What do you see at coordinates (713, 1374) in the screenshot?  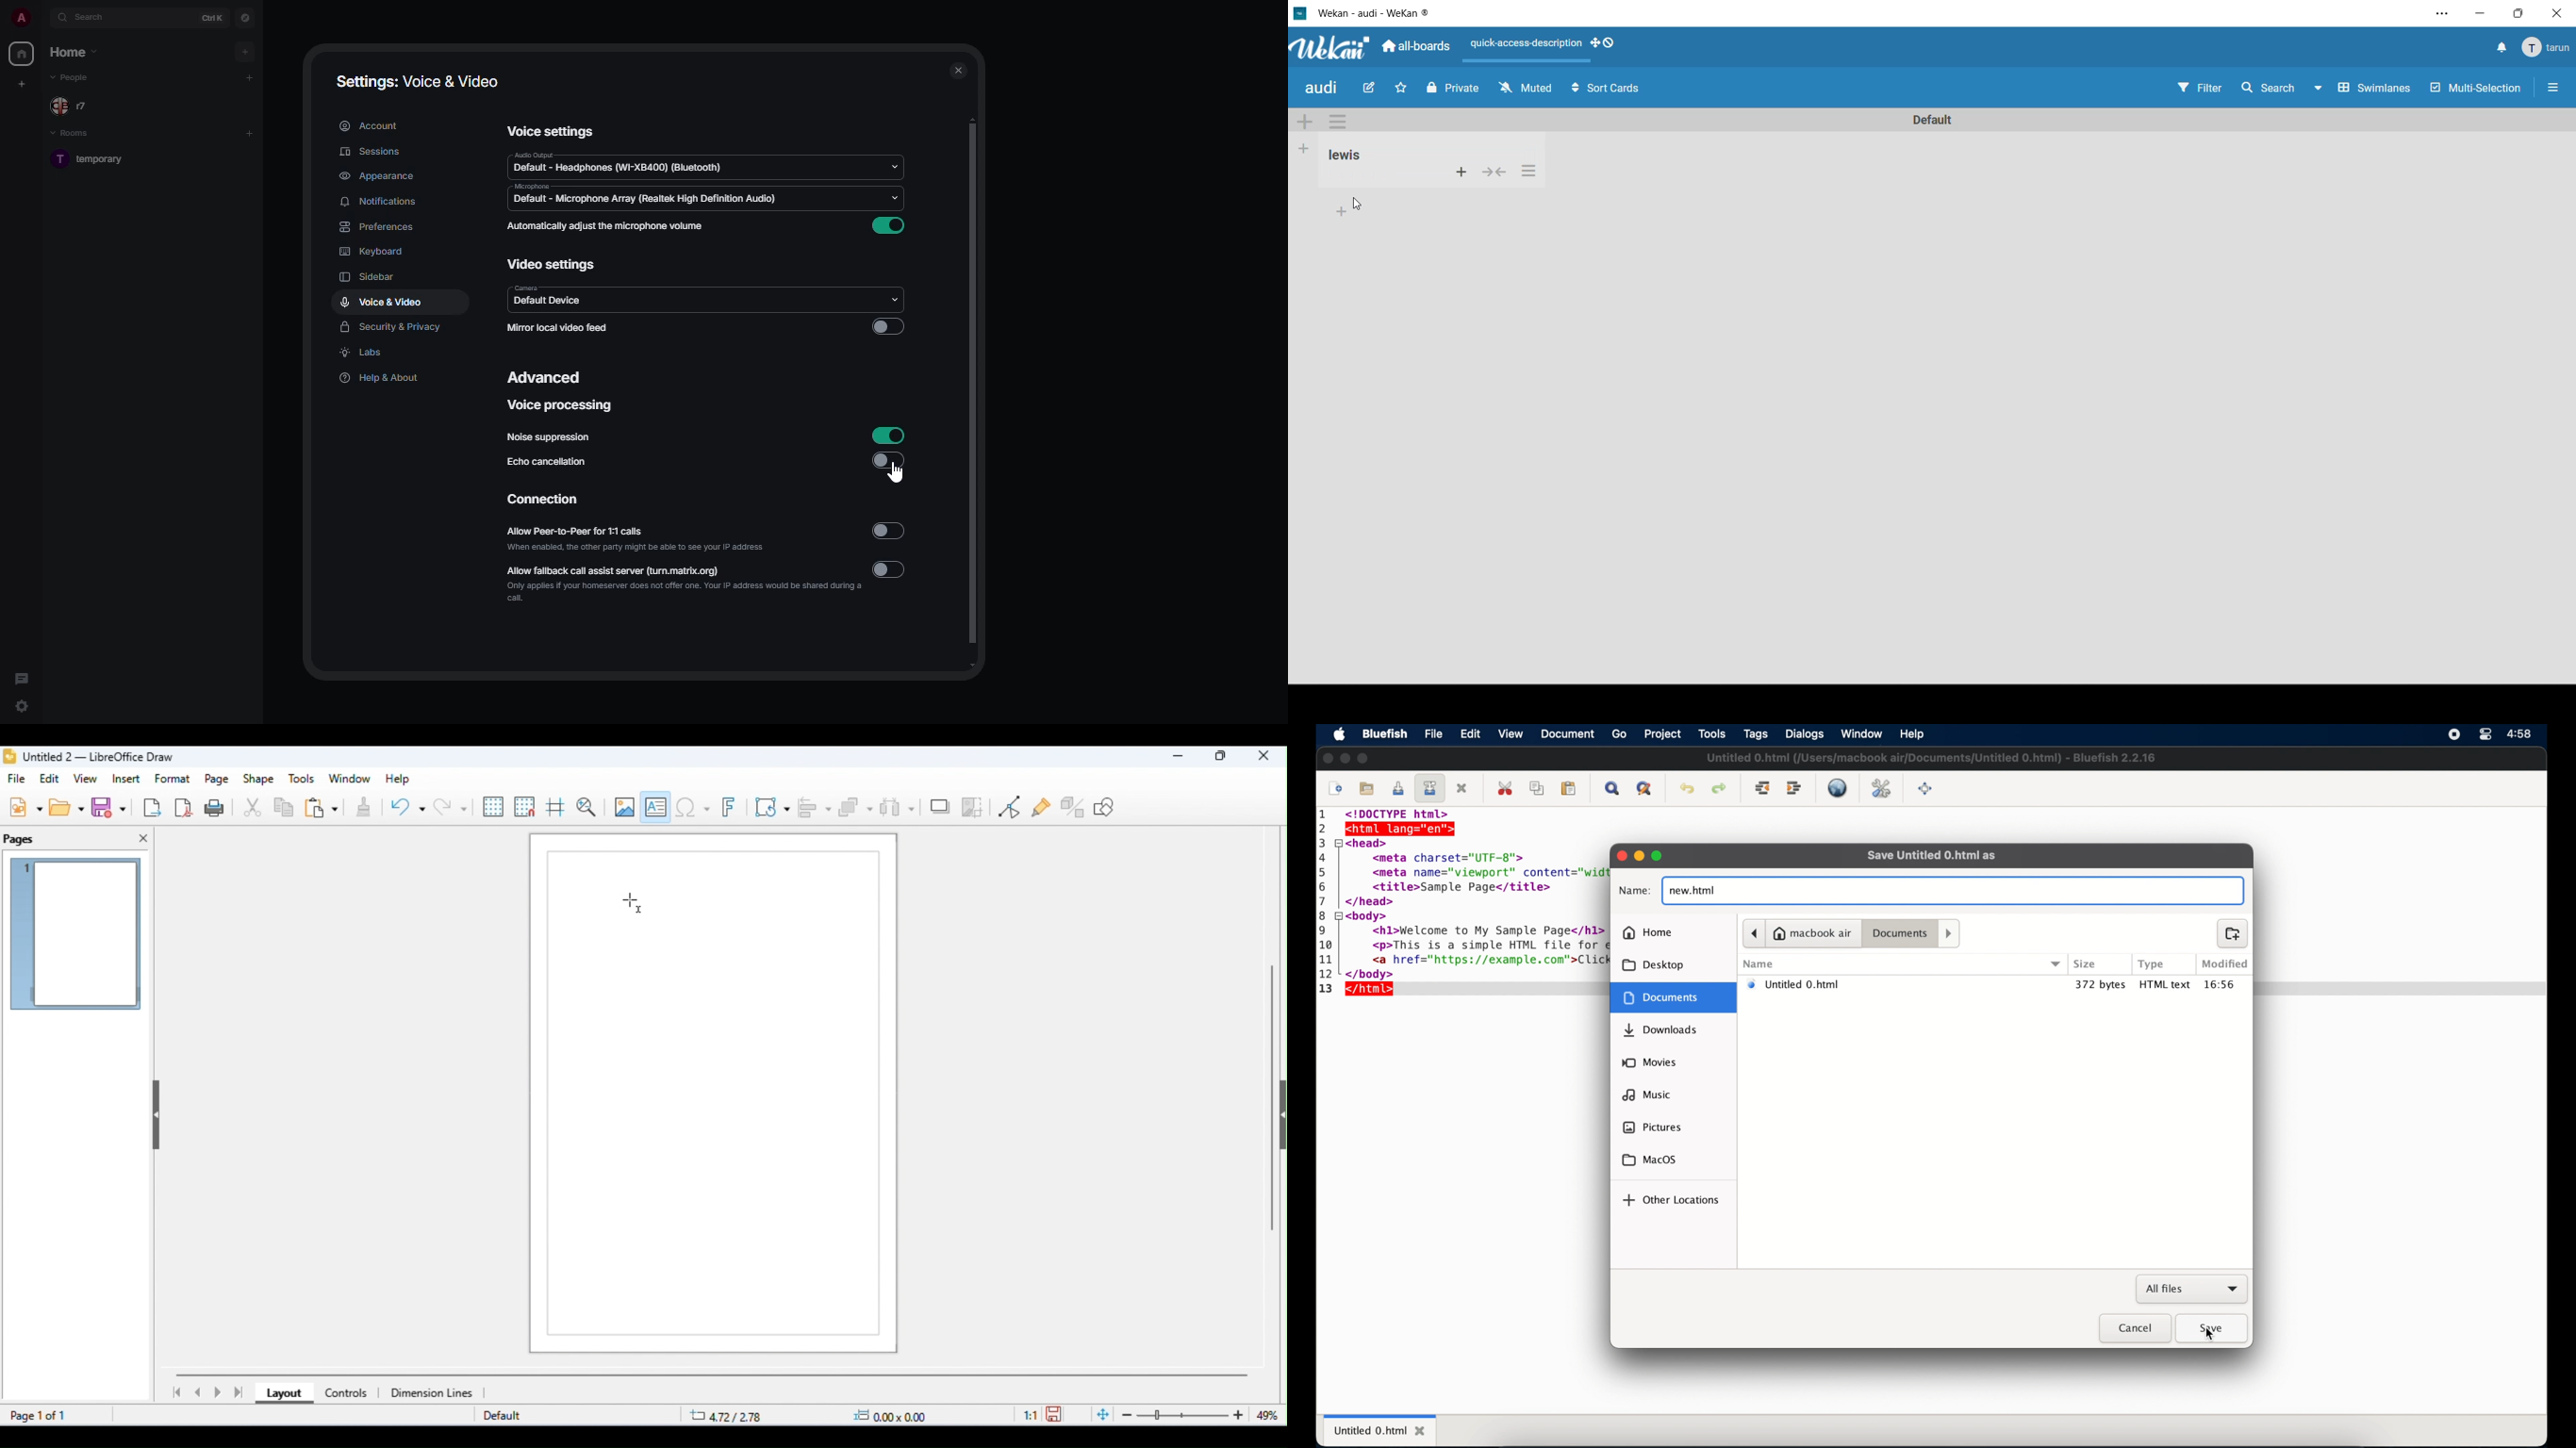 I see `horizontal scroll bar` at bounding box center [713, 1374].